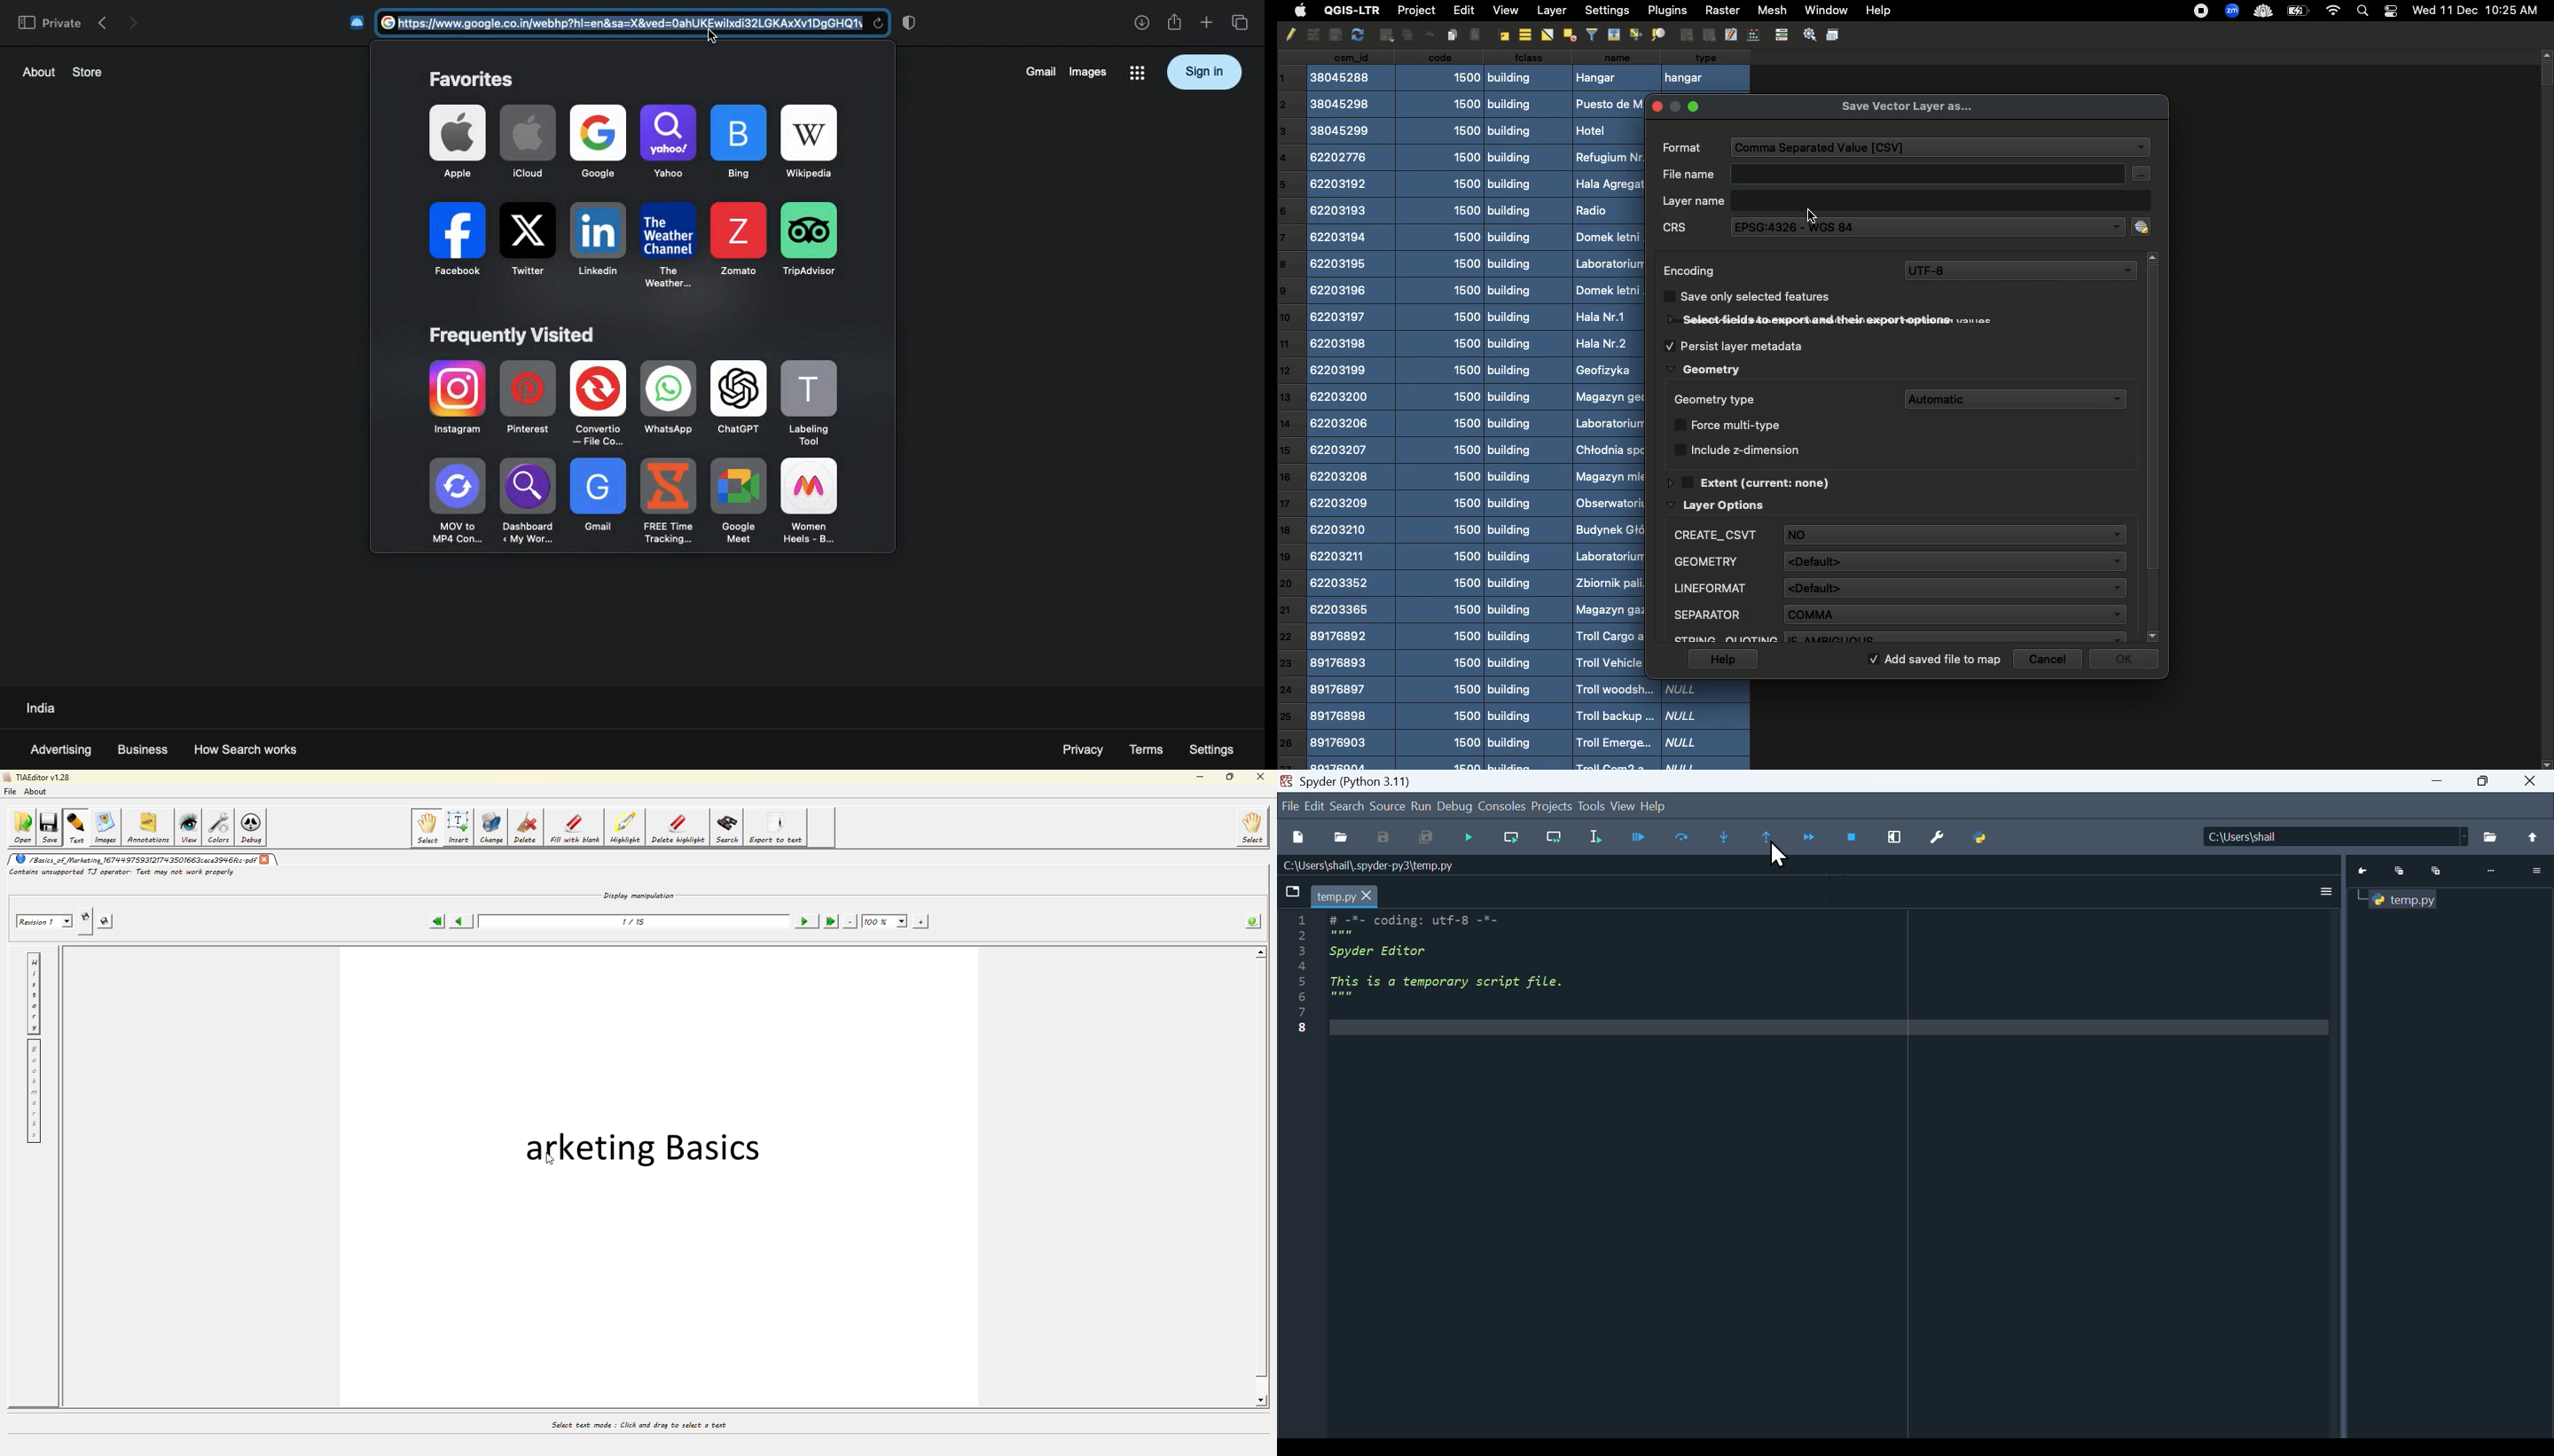 The height and width of the screenshot is (1456, 2576). Describe the element at coordinates (1361, 780) in the screenshot. I see `Spyder (Python 3.11)` at that location.